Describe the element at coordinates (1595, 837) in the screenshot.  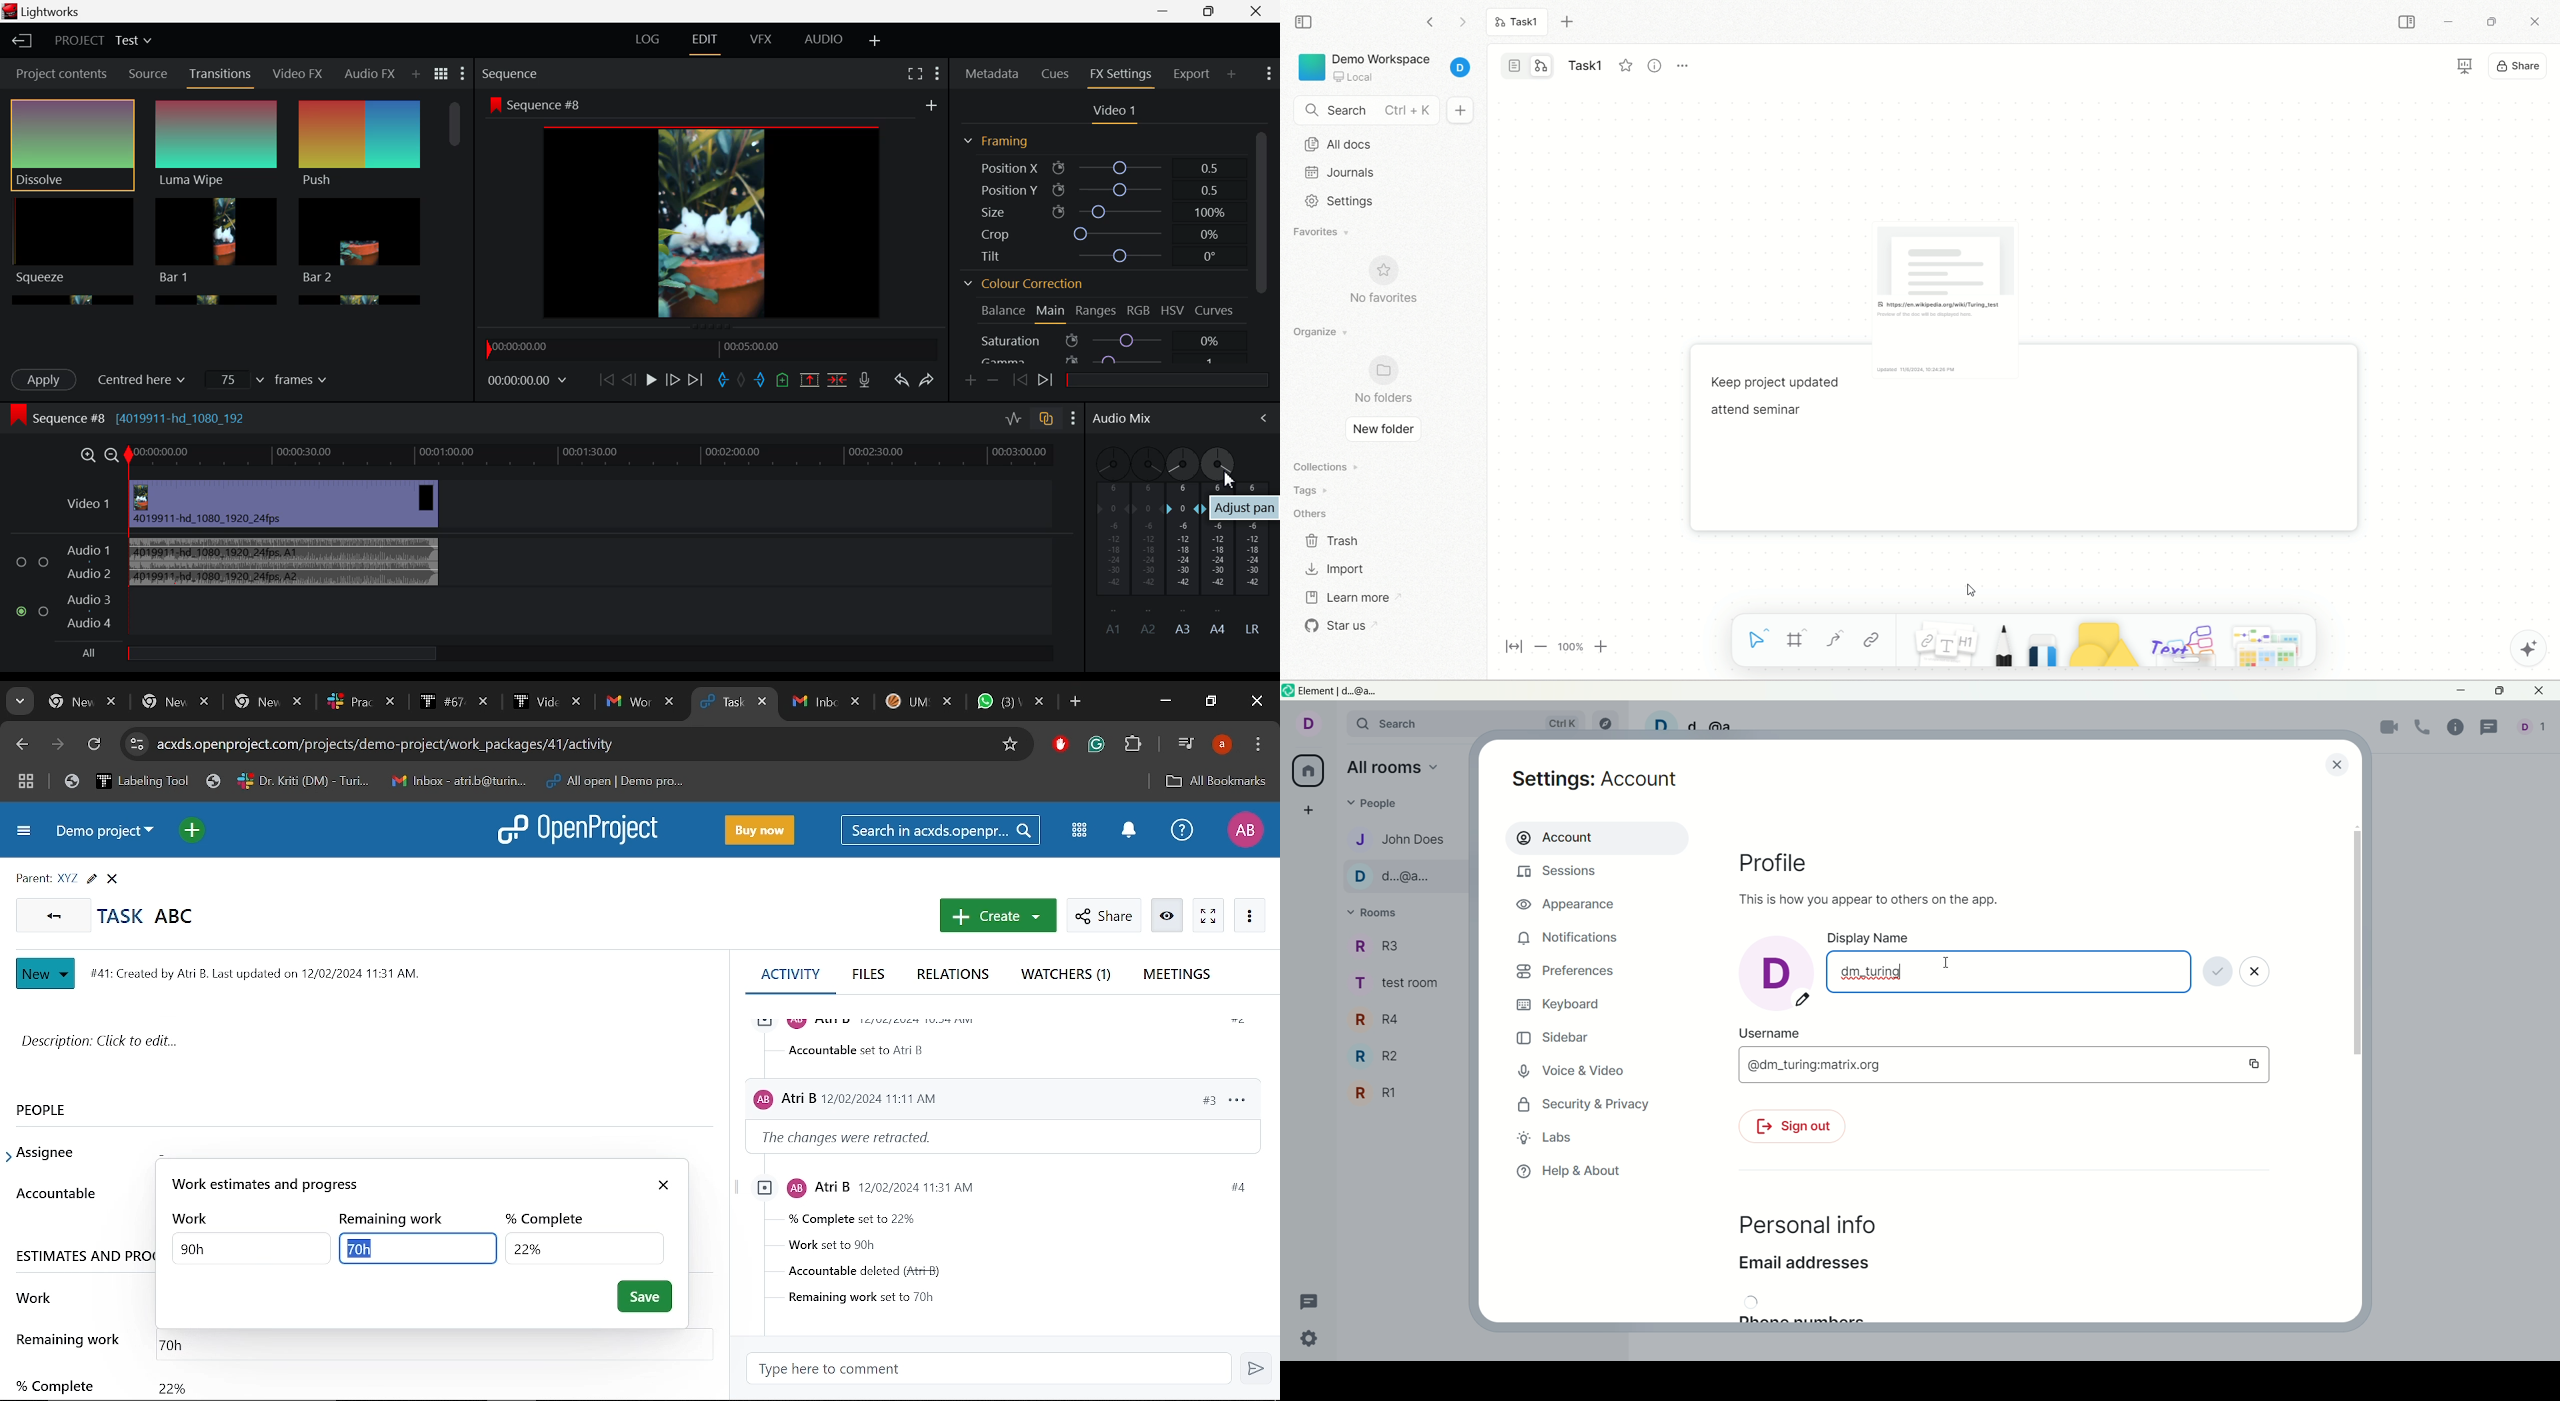
I see `account` at that location.